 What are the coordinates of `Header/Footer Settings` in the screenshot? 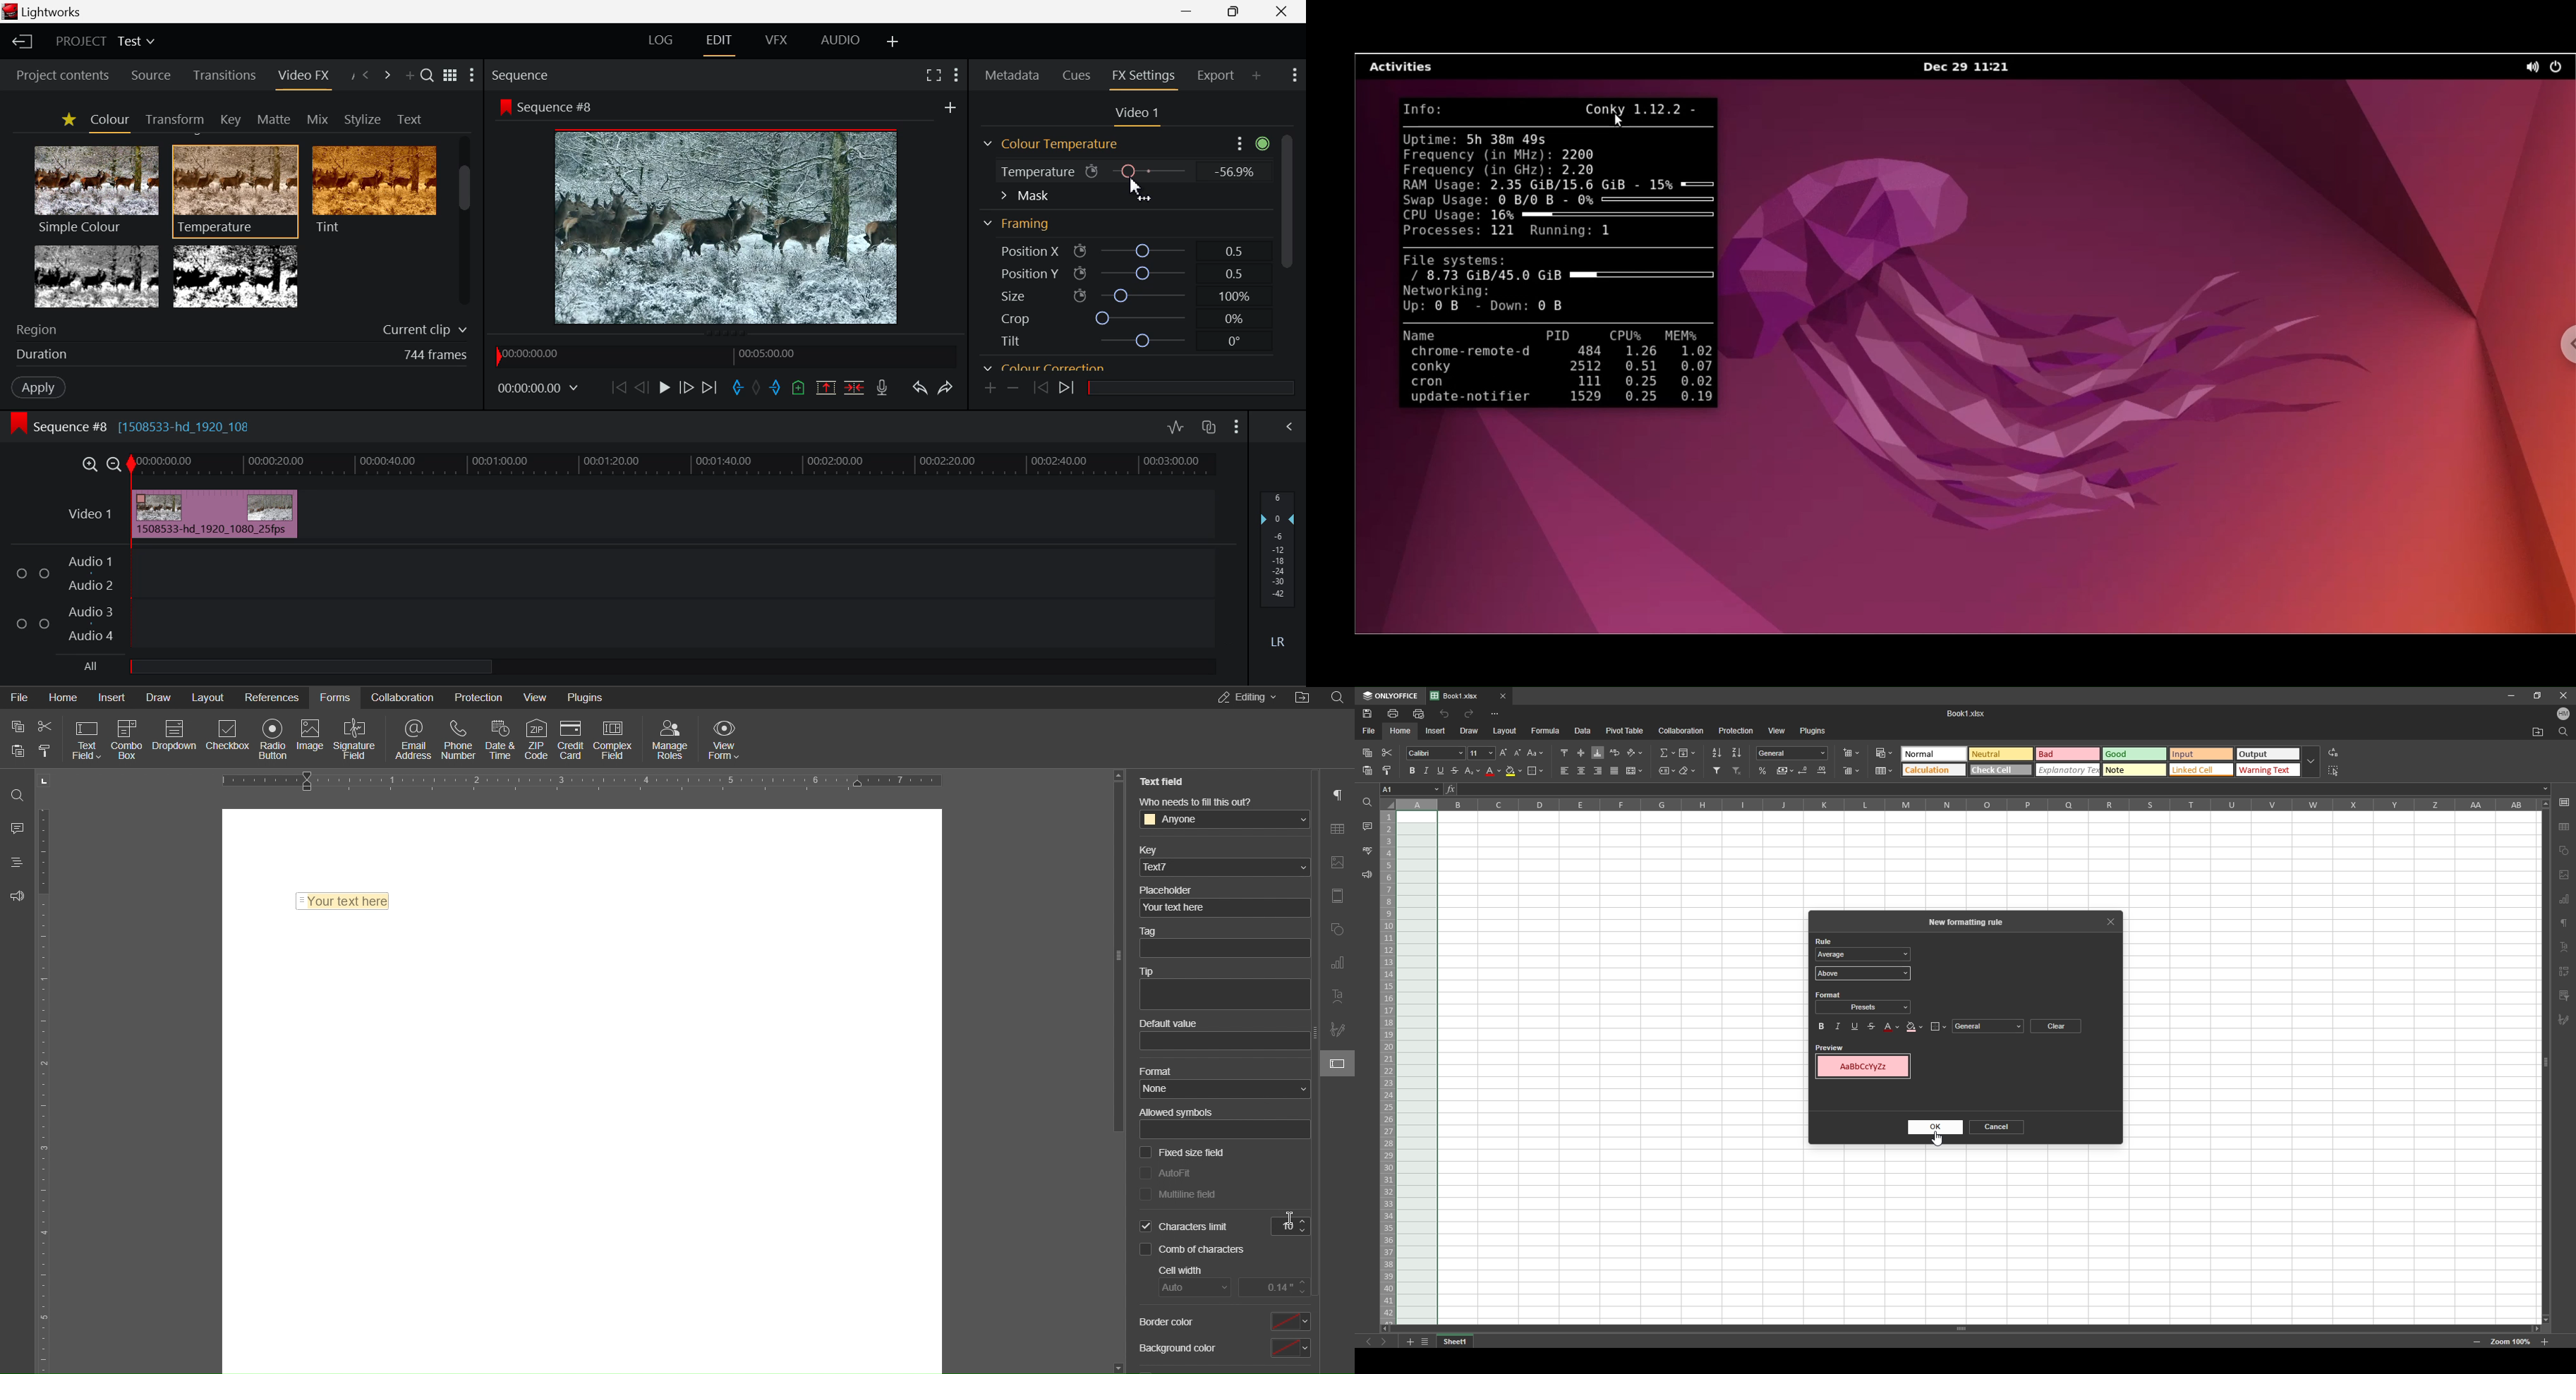 It's located at (1336, 896).